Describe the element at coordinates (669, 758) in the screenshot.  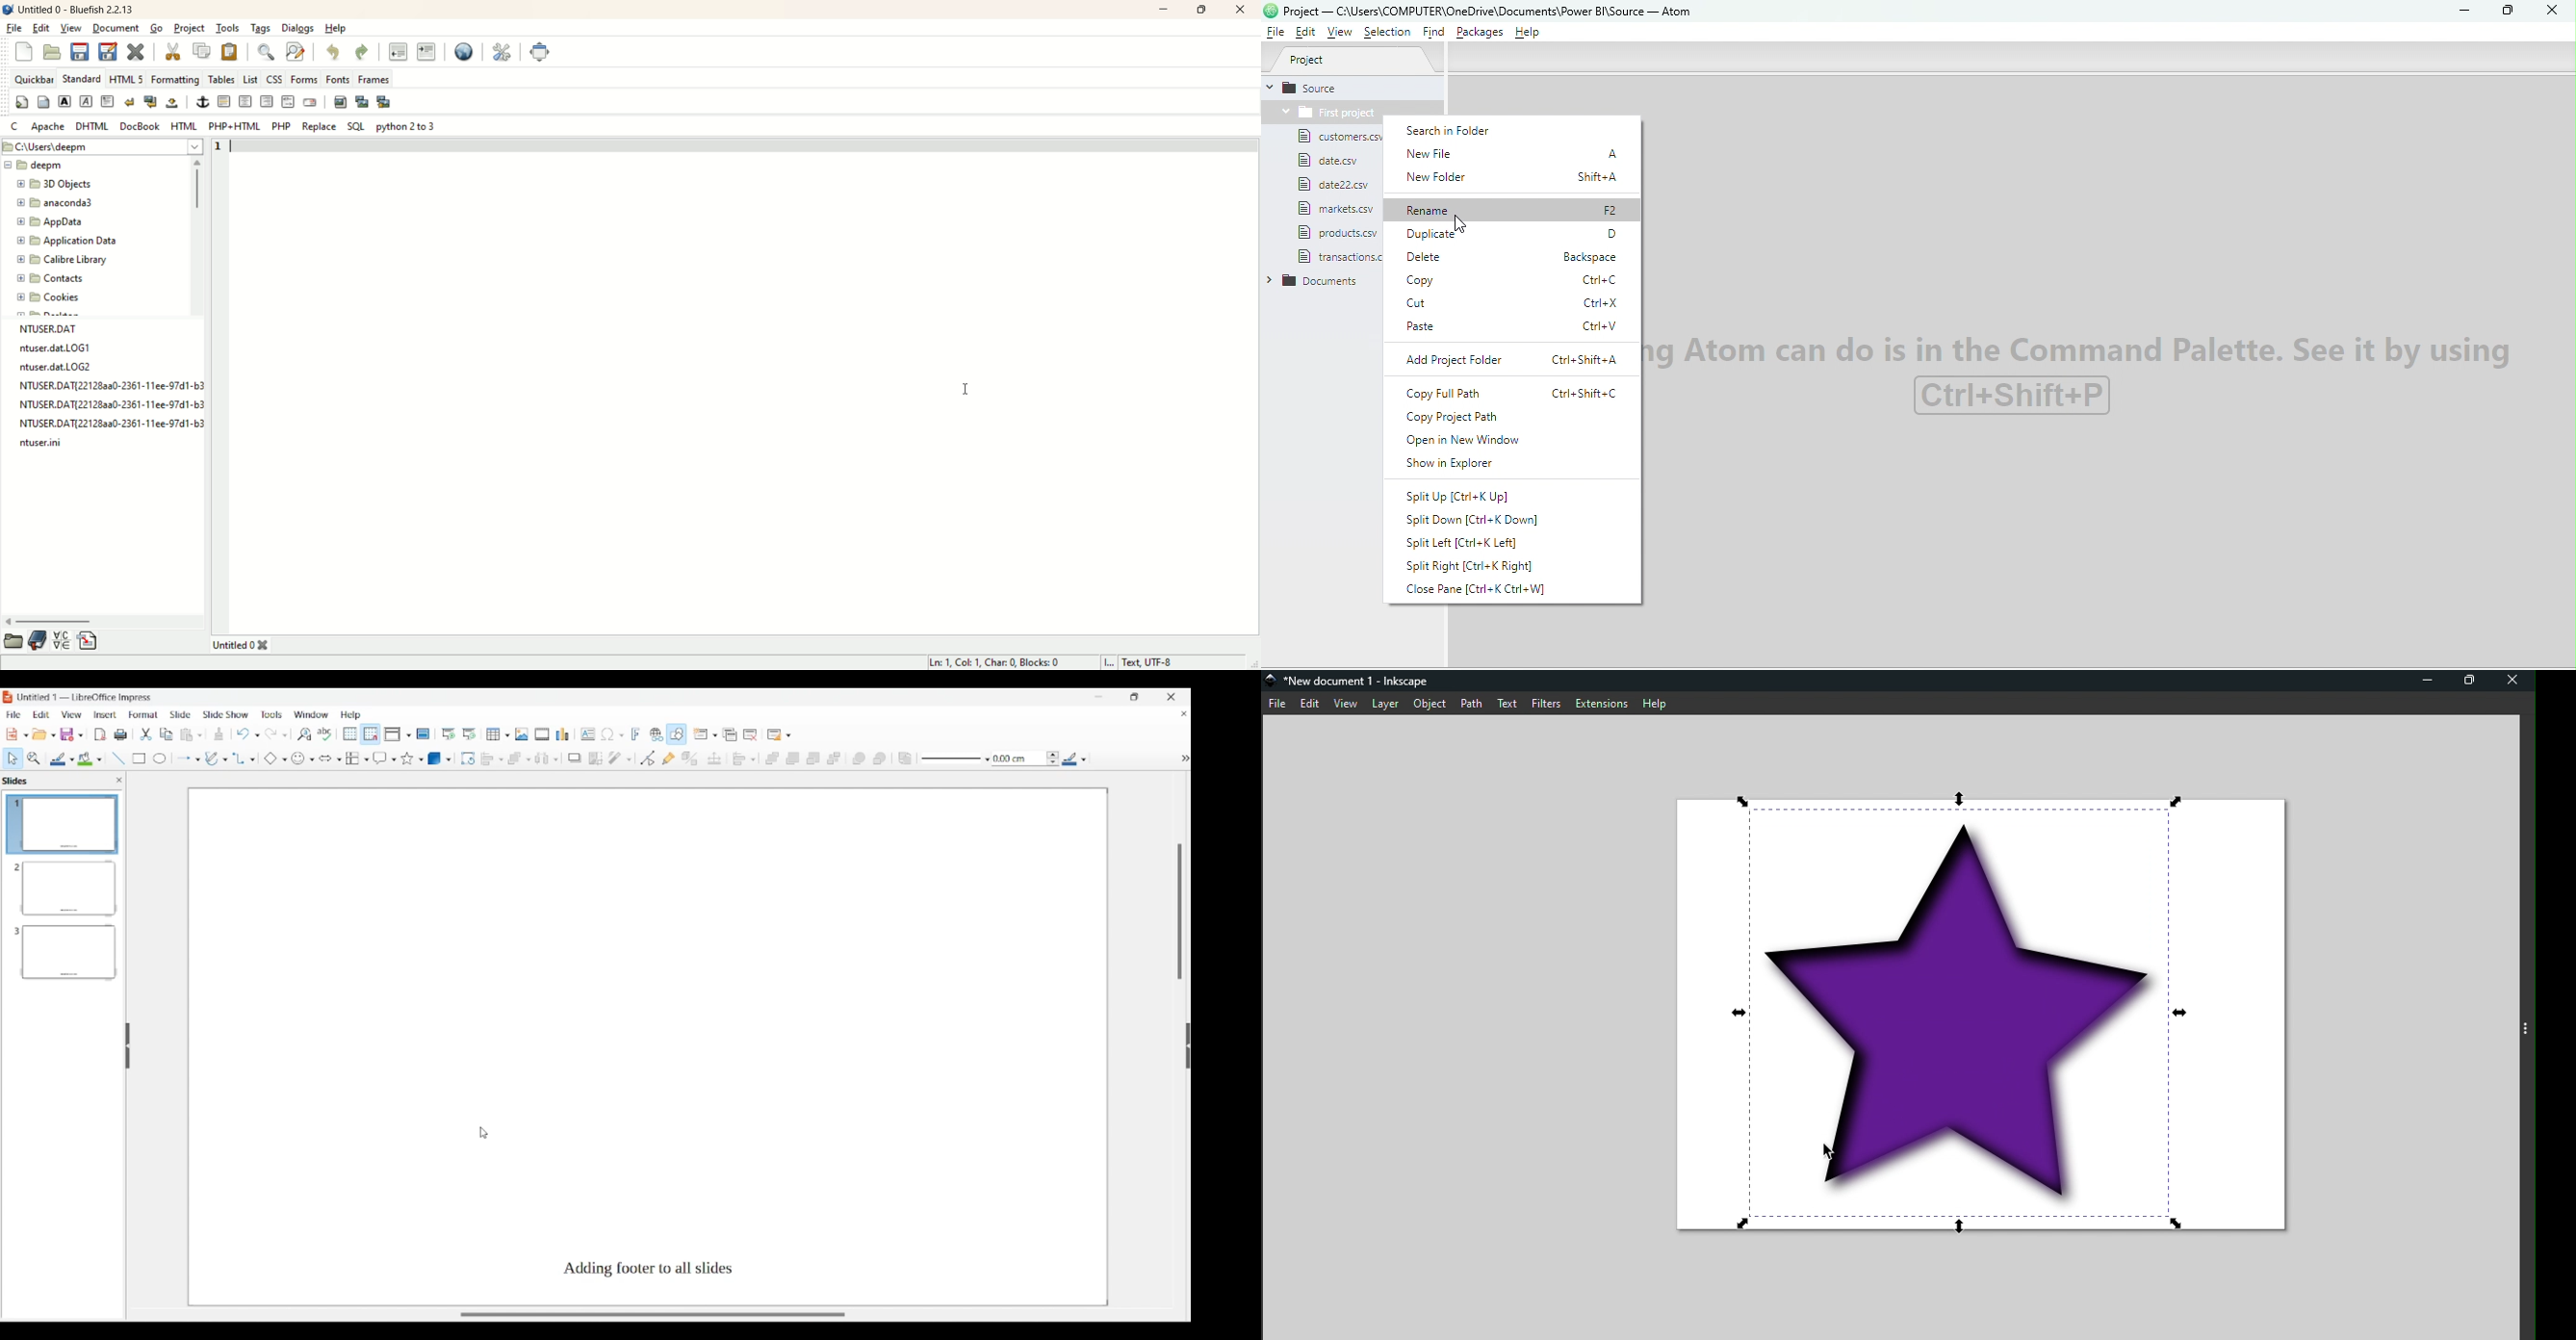
I see `Show gluepoint functions` at that location.